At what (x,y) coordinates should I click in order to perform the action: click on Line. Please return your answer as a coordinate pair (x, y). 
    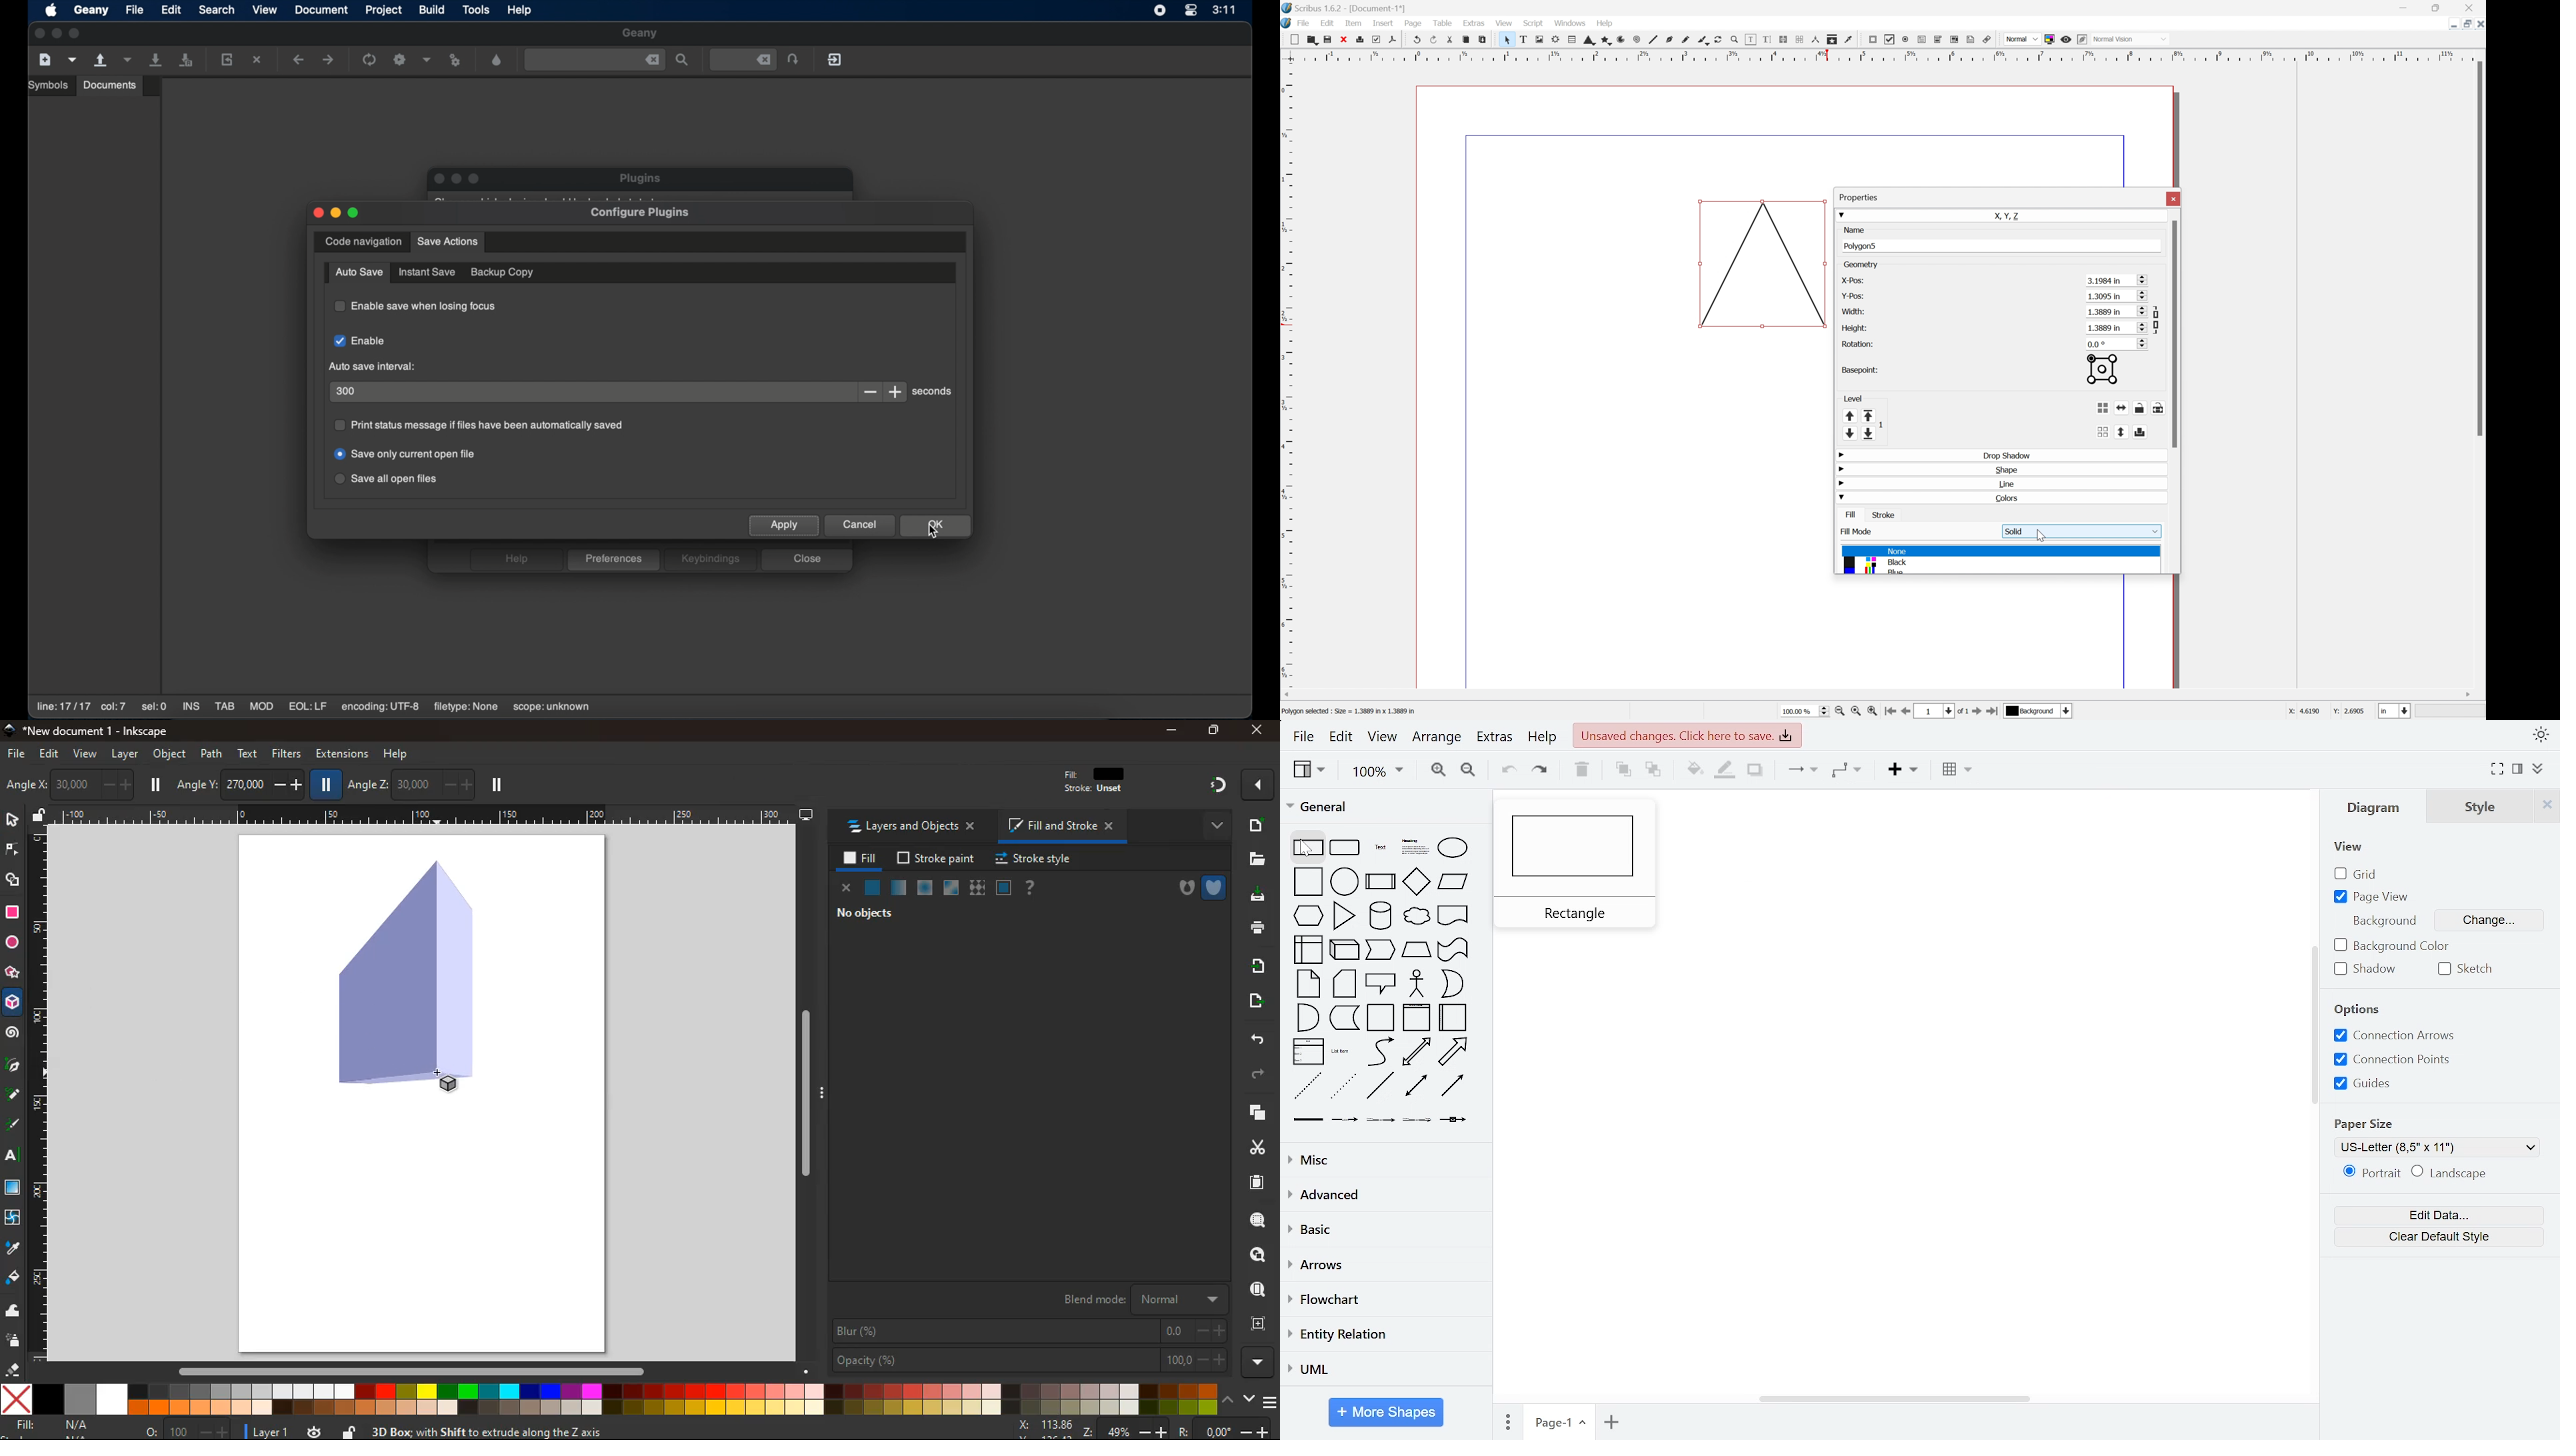
    Looking at the image, I should click on (2011, 483).